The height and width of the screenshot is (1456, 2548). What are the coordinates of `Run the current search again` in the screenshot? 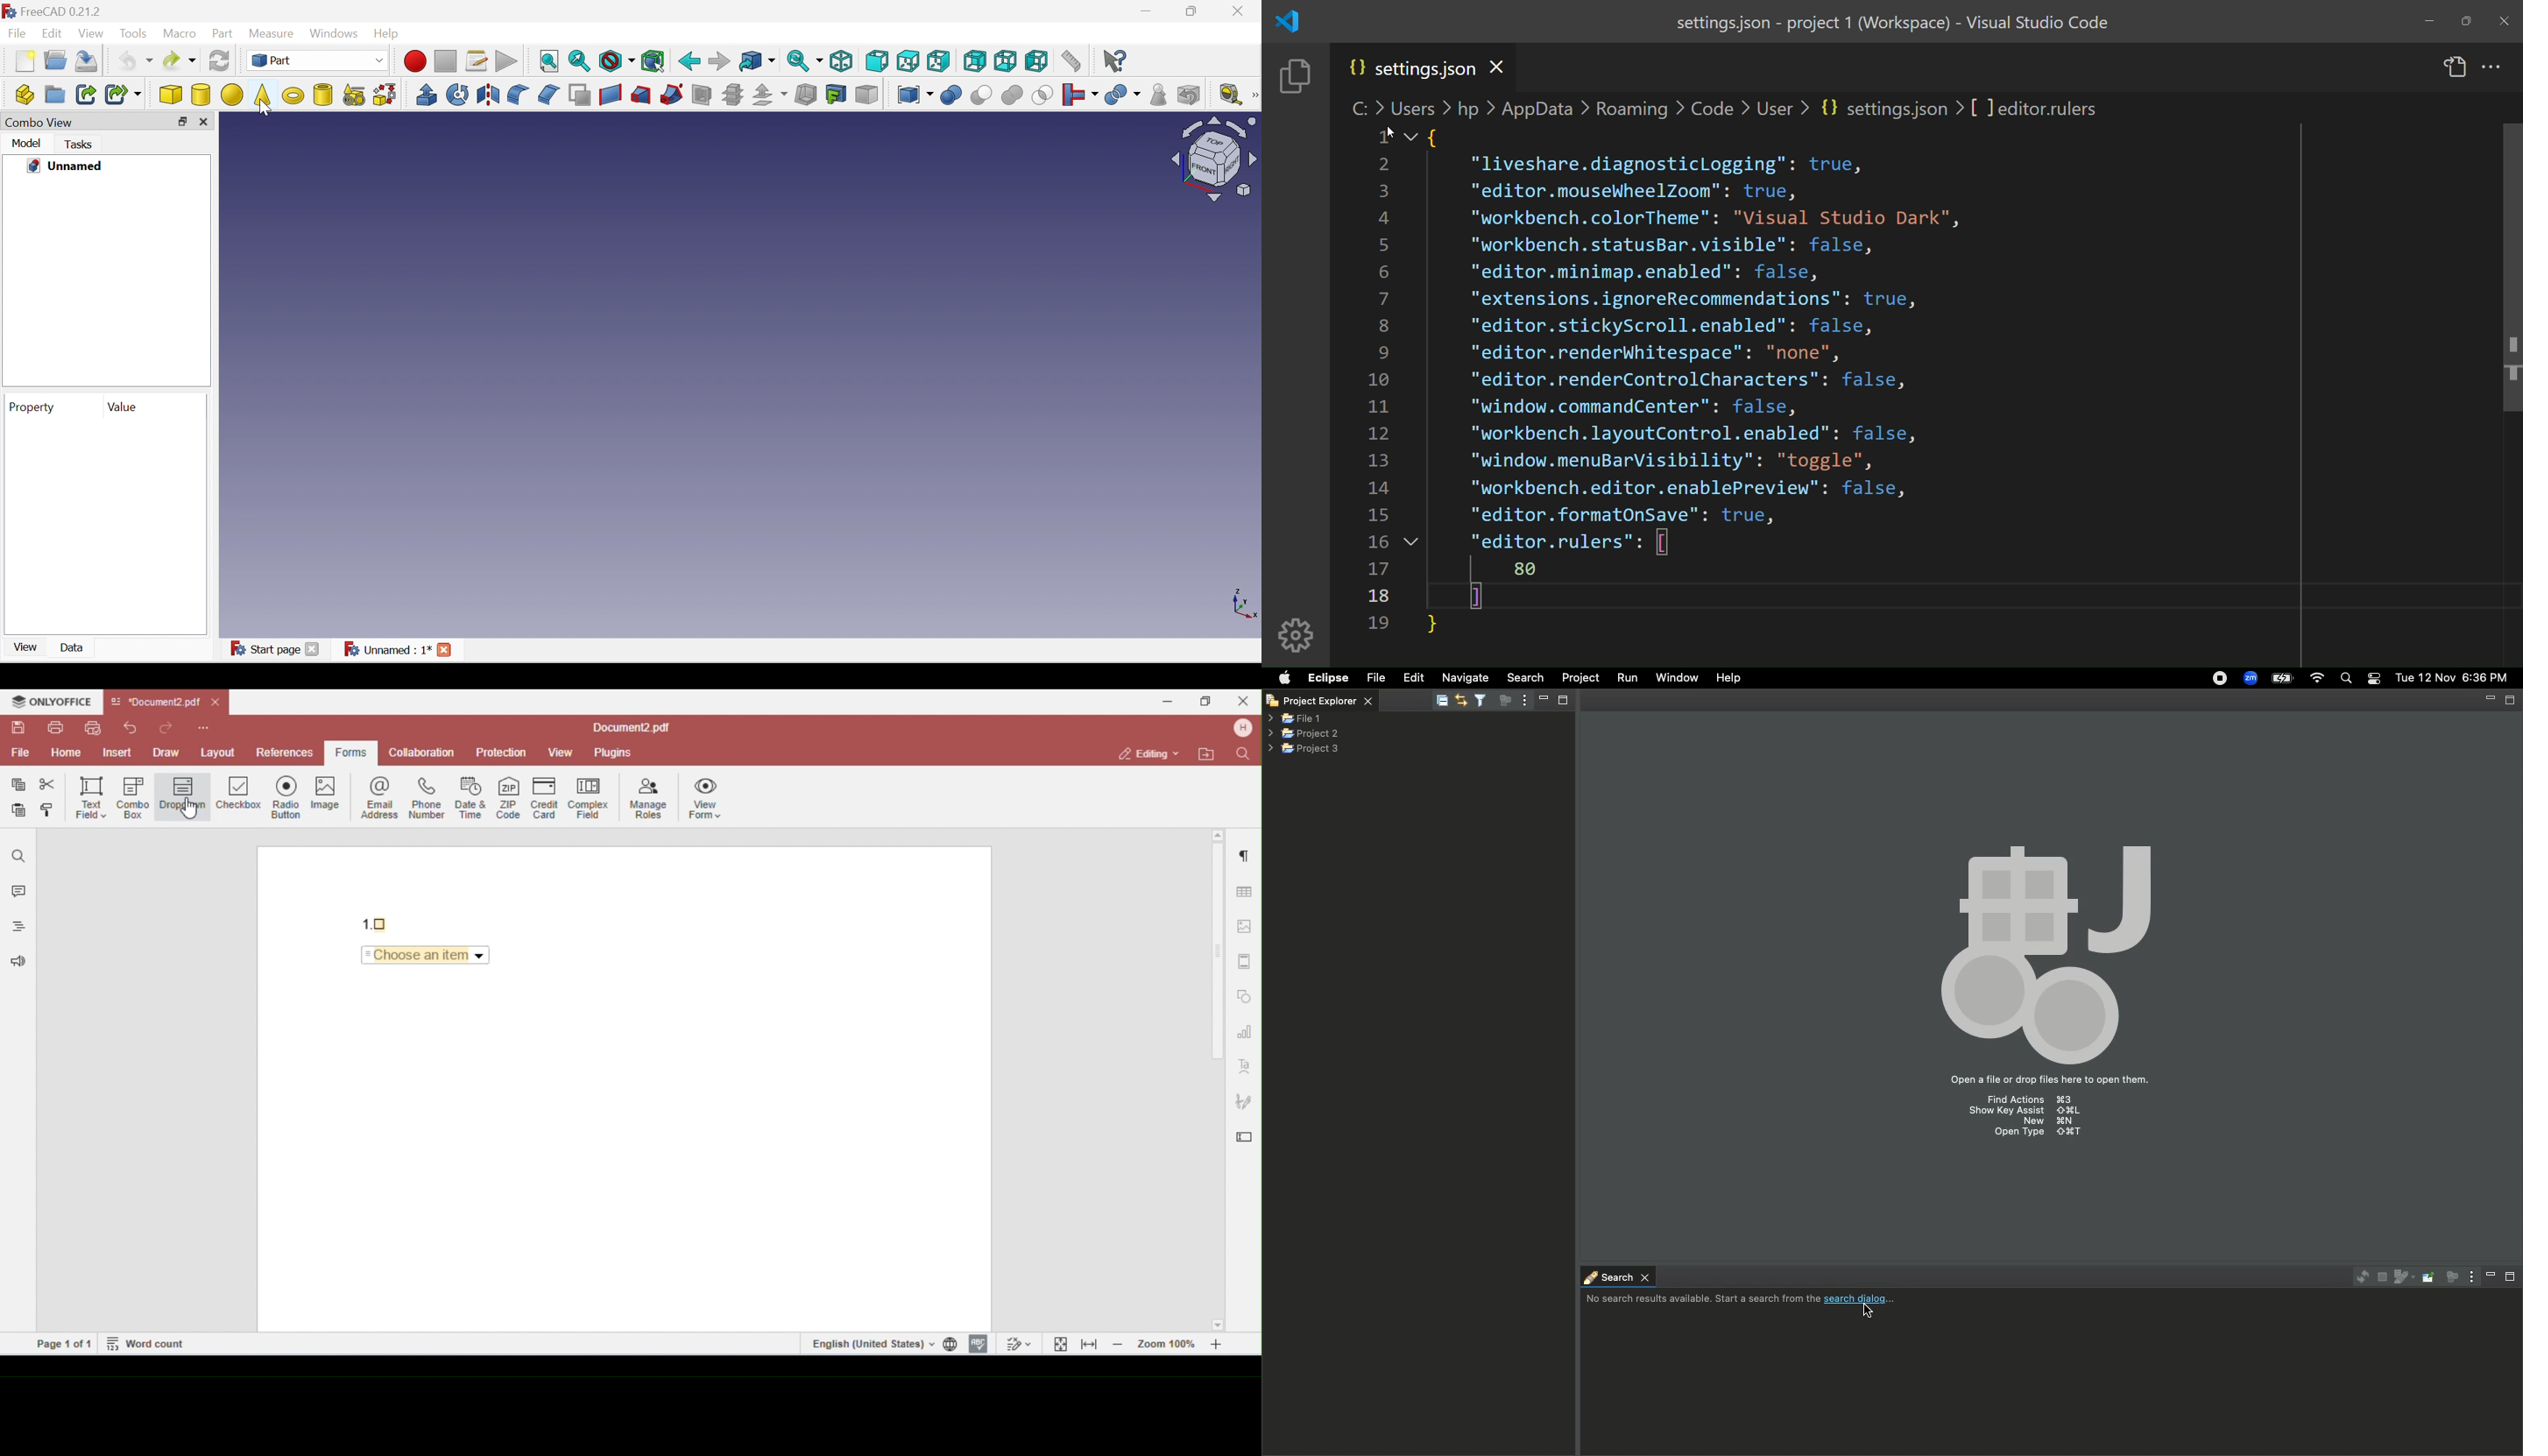 It's located at (2358, 1276).